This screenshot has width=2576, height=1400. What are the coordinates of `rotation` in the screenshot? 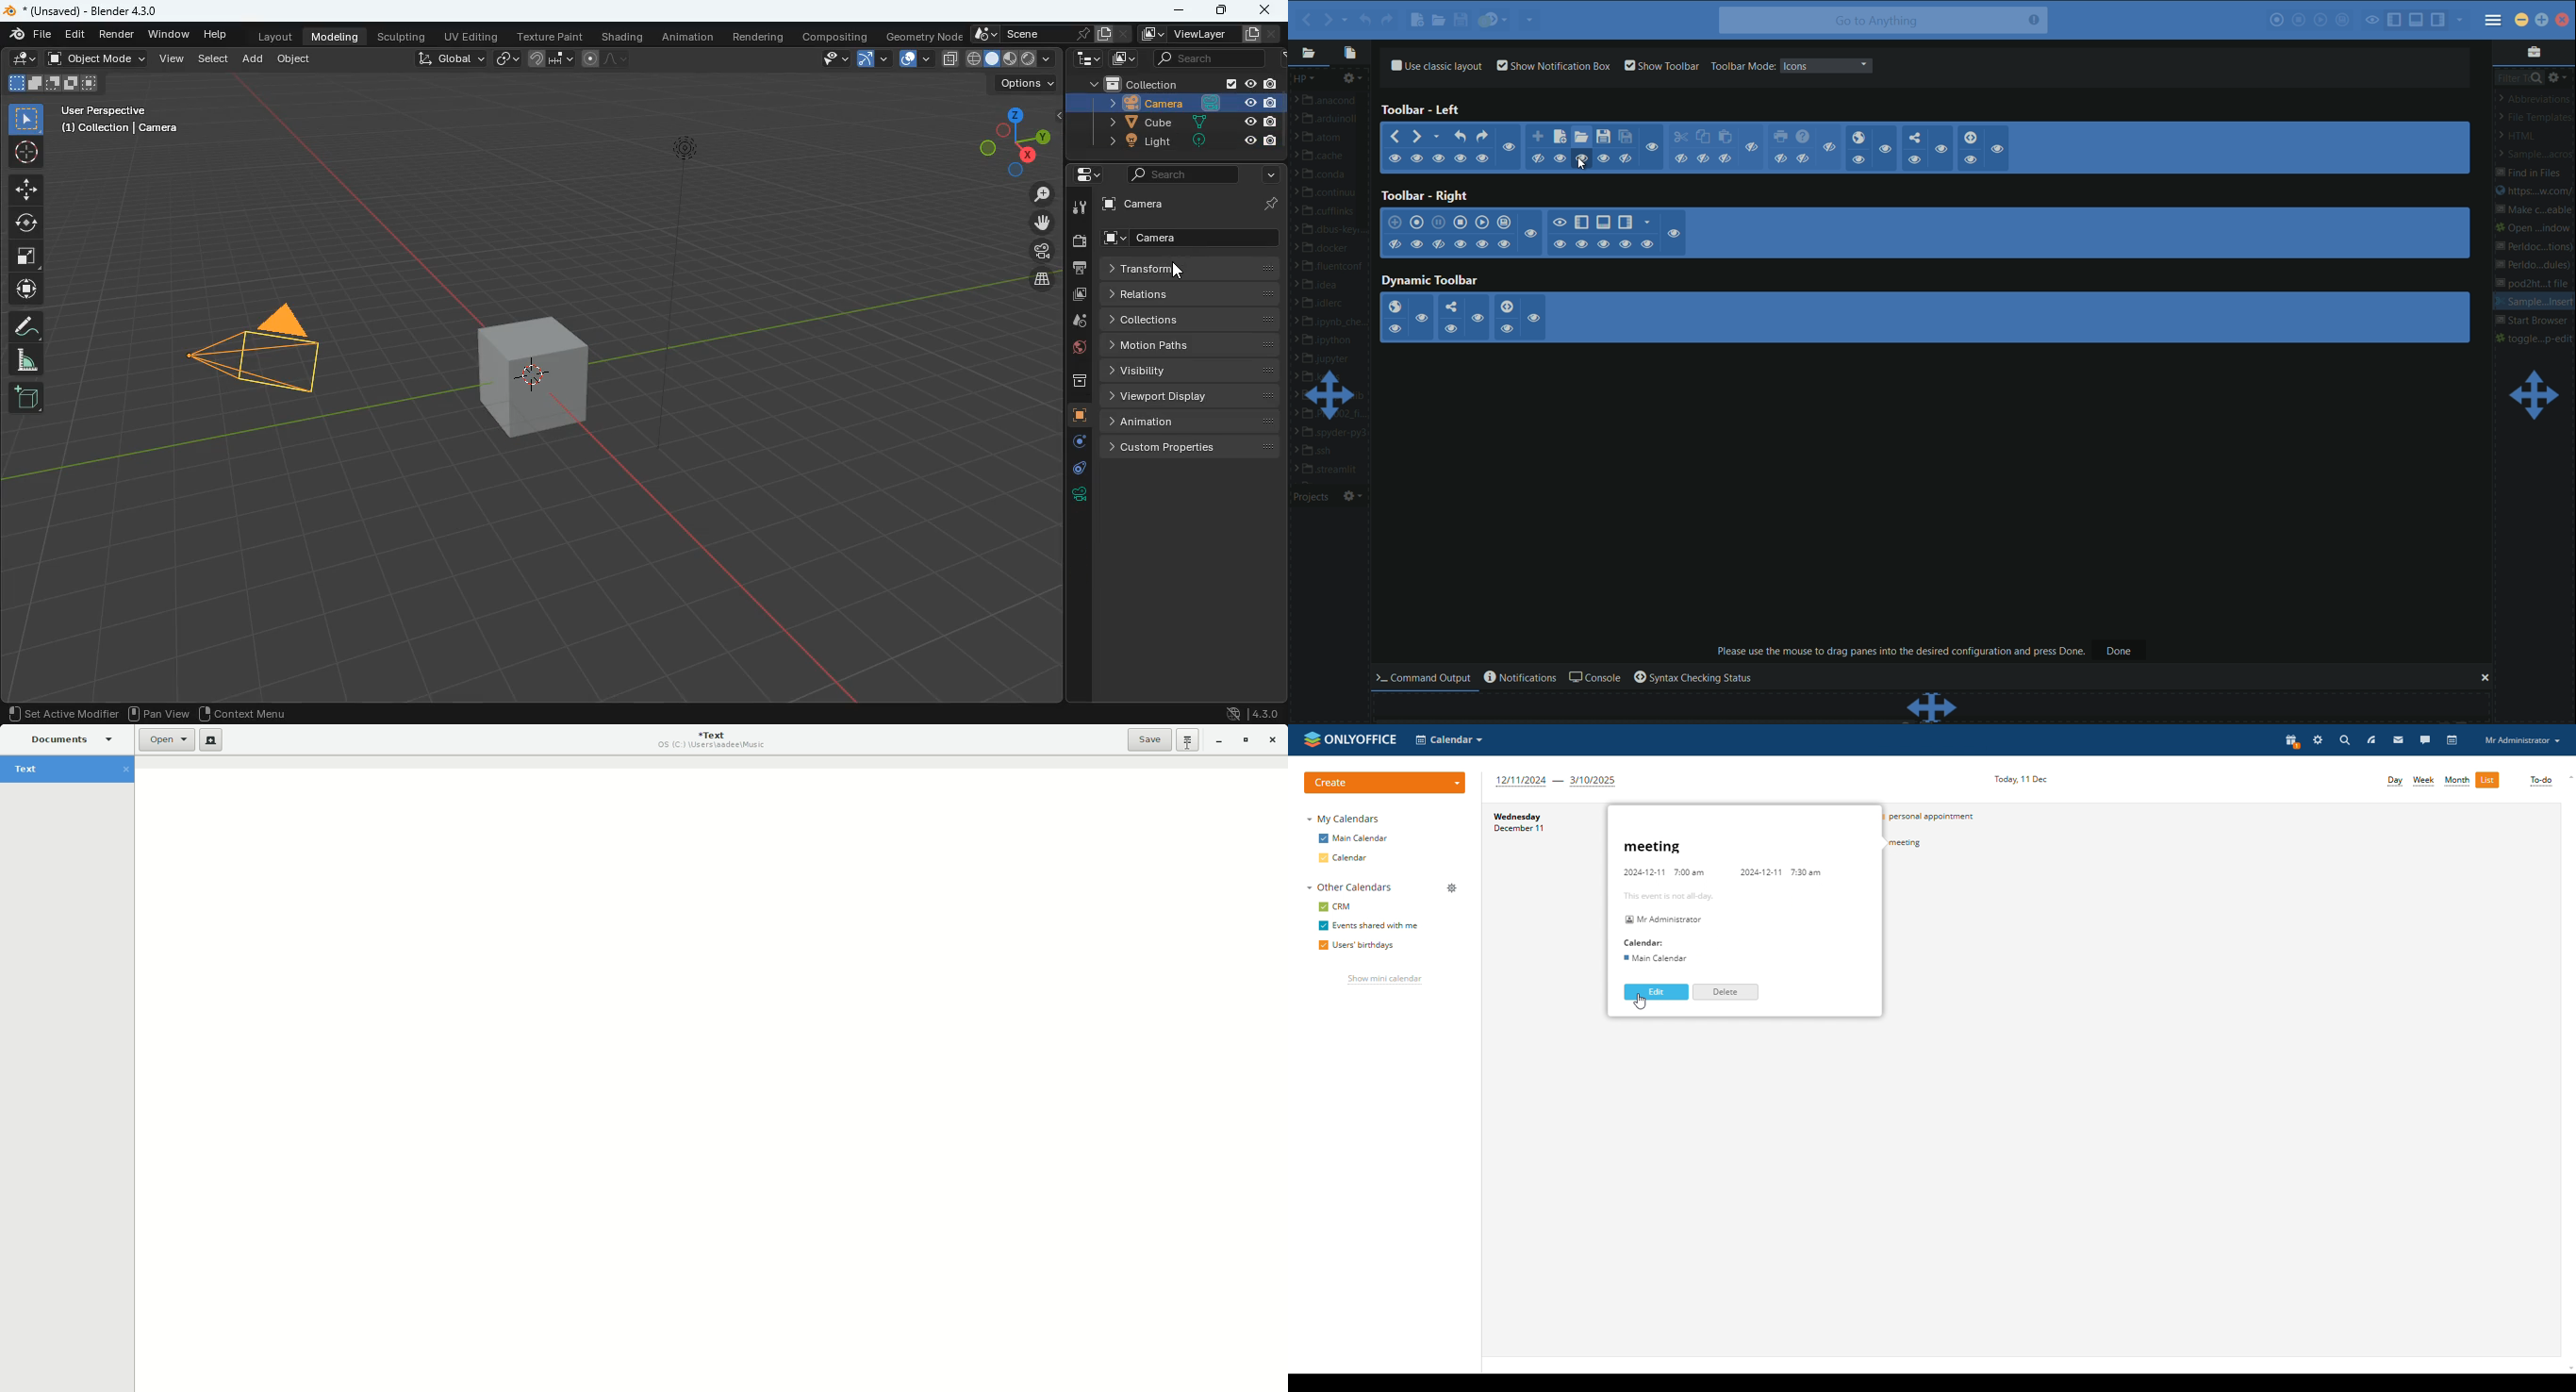 It's located at (25, 222).